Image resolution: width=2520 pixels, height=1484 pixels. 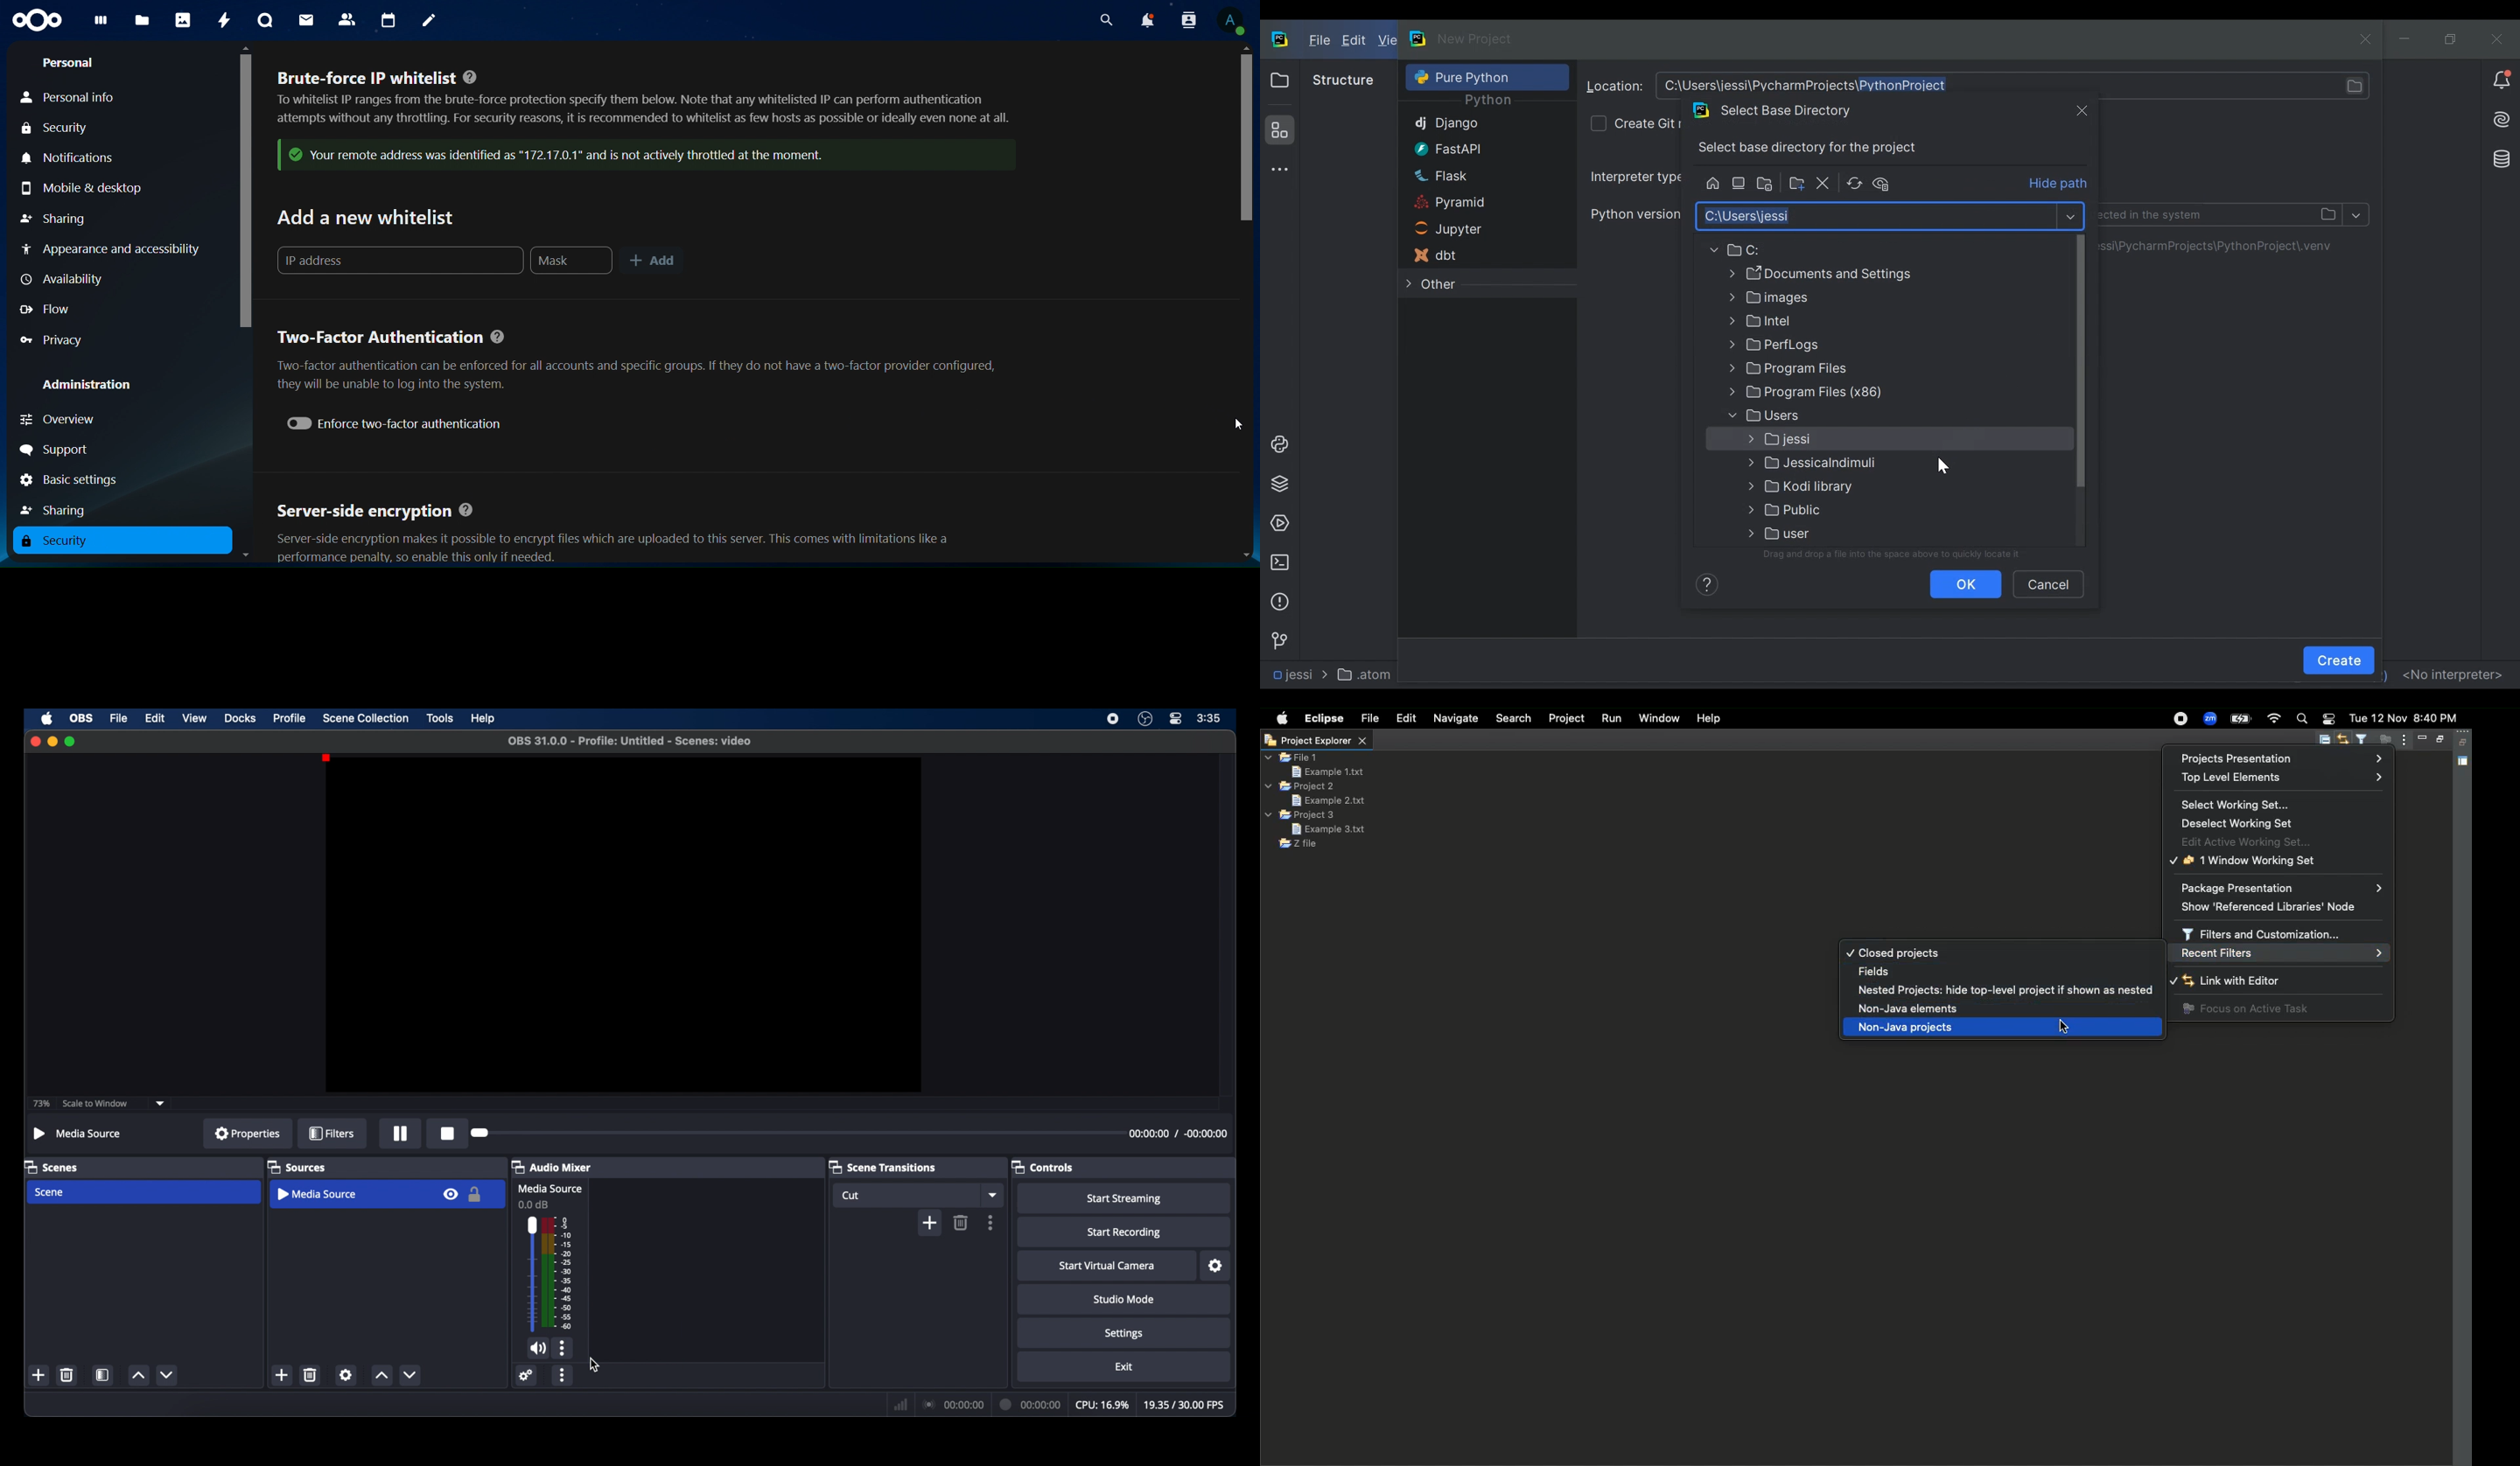 I want to click on settings, so click(x=1215, y=1265).